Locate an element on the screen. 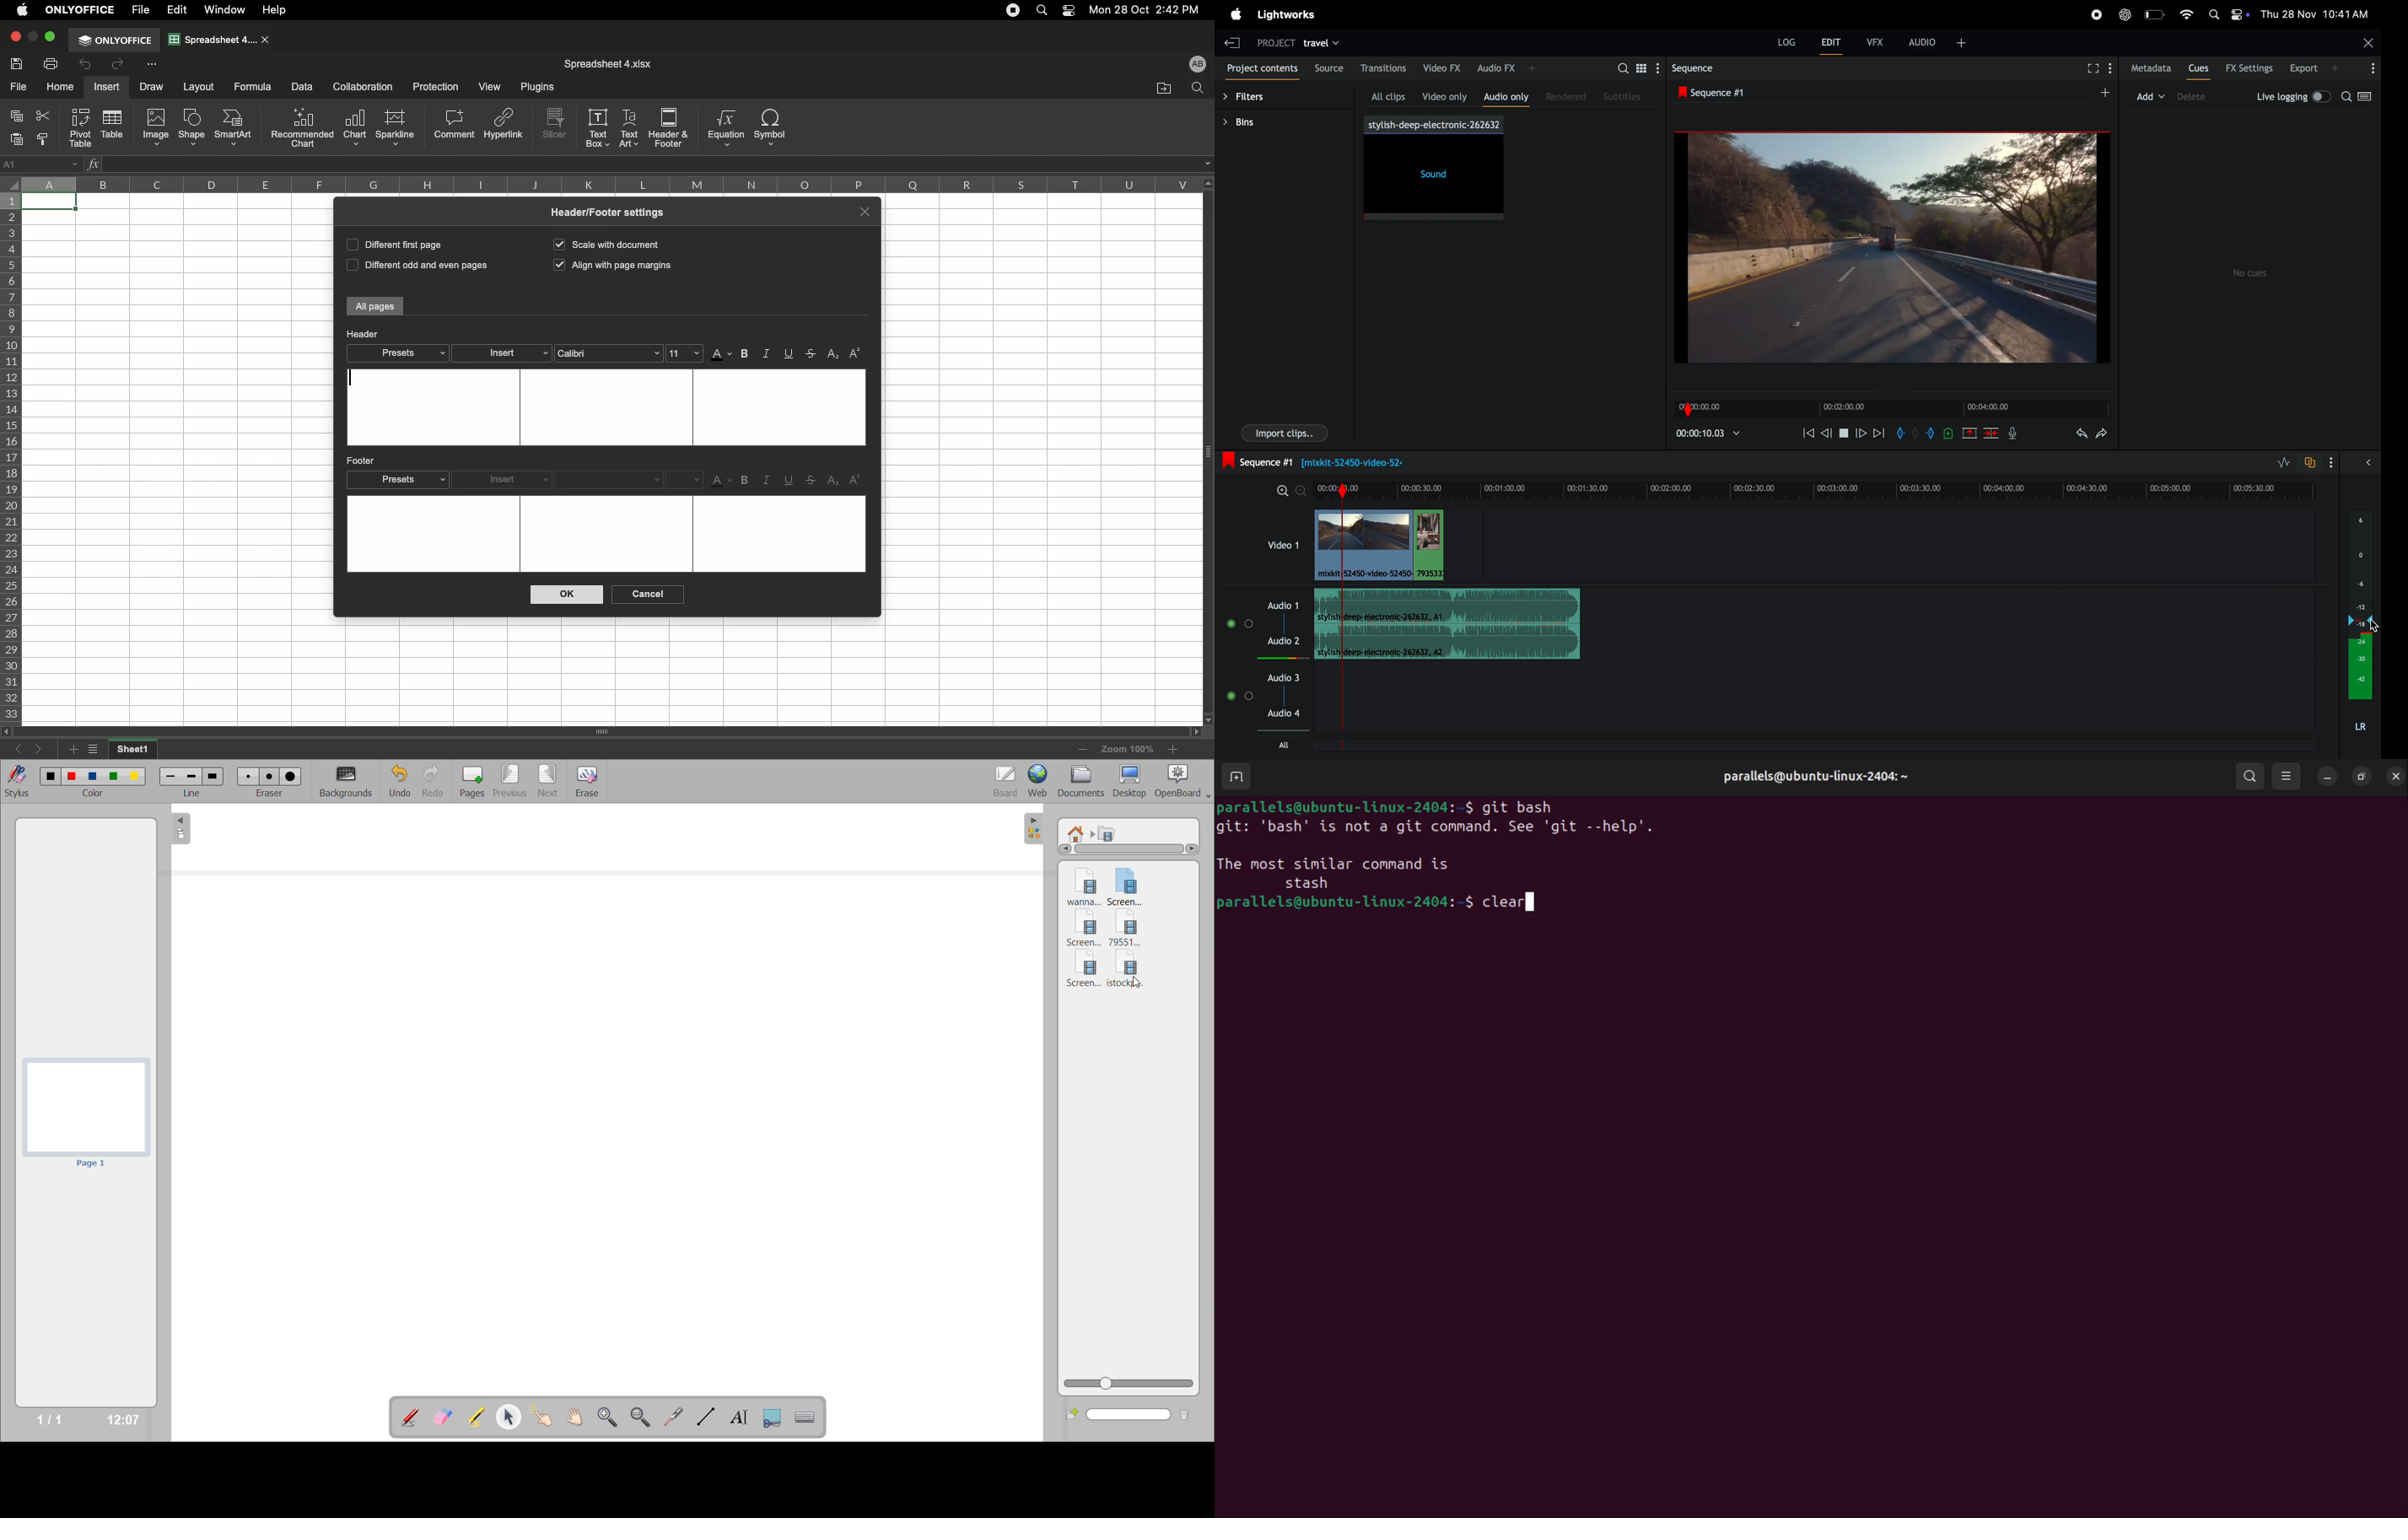  Symbol is located at coordinates (772, 127).